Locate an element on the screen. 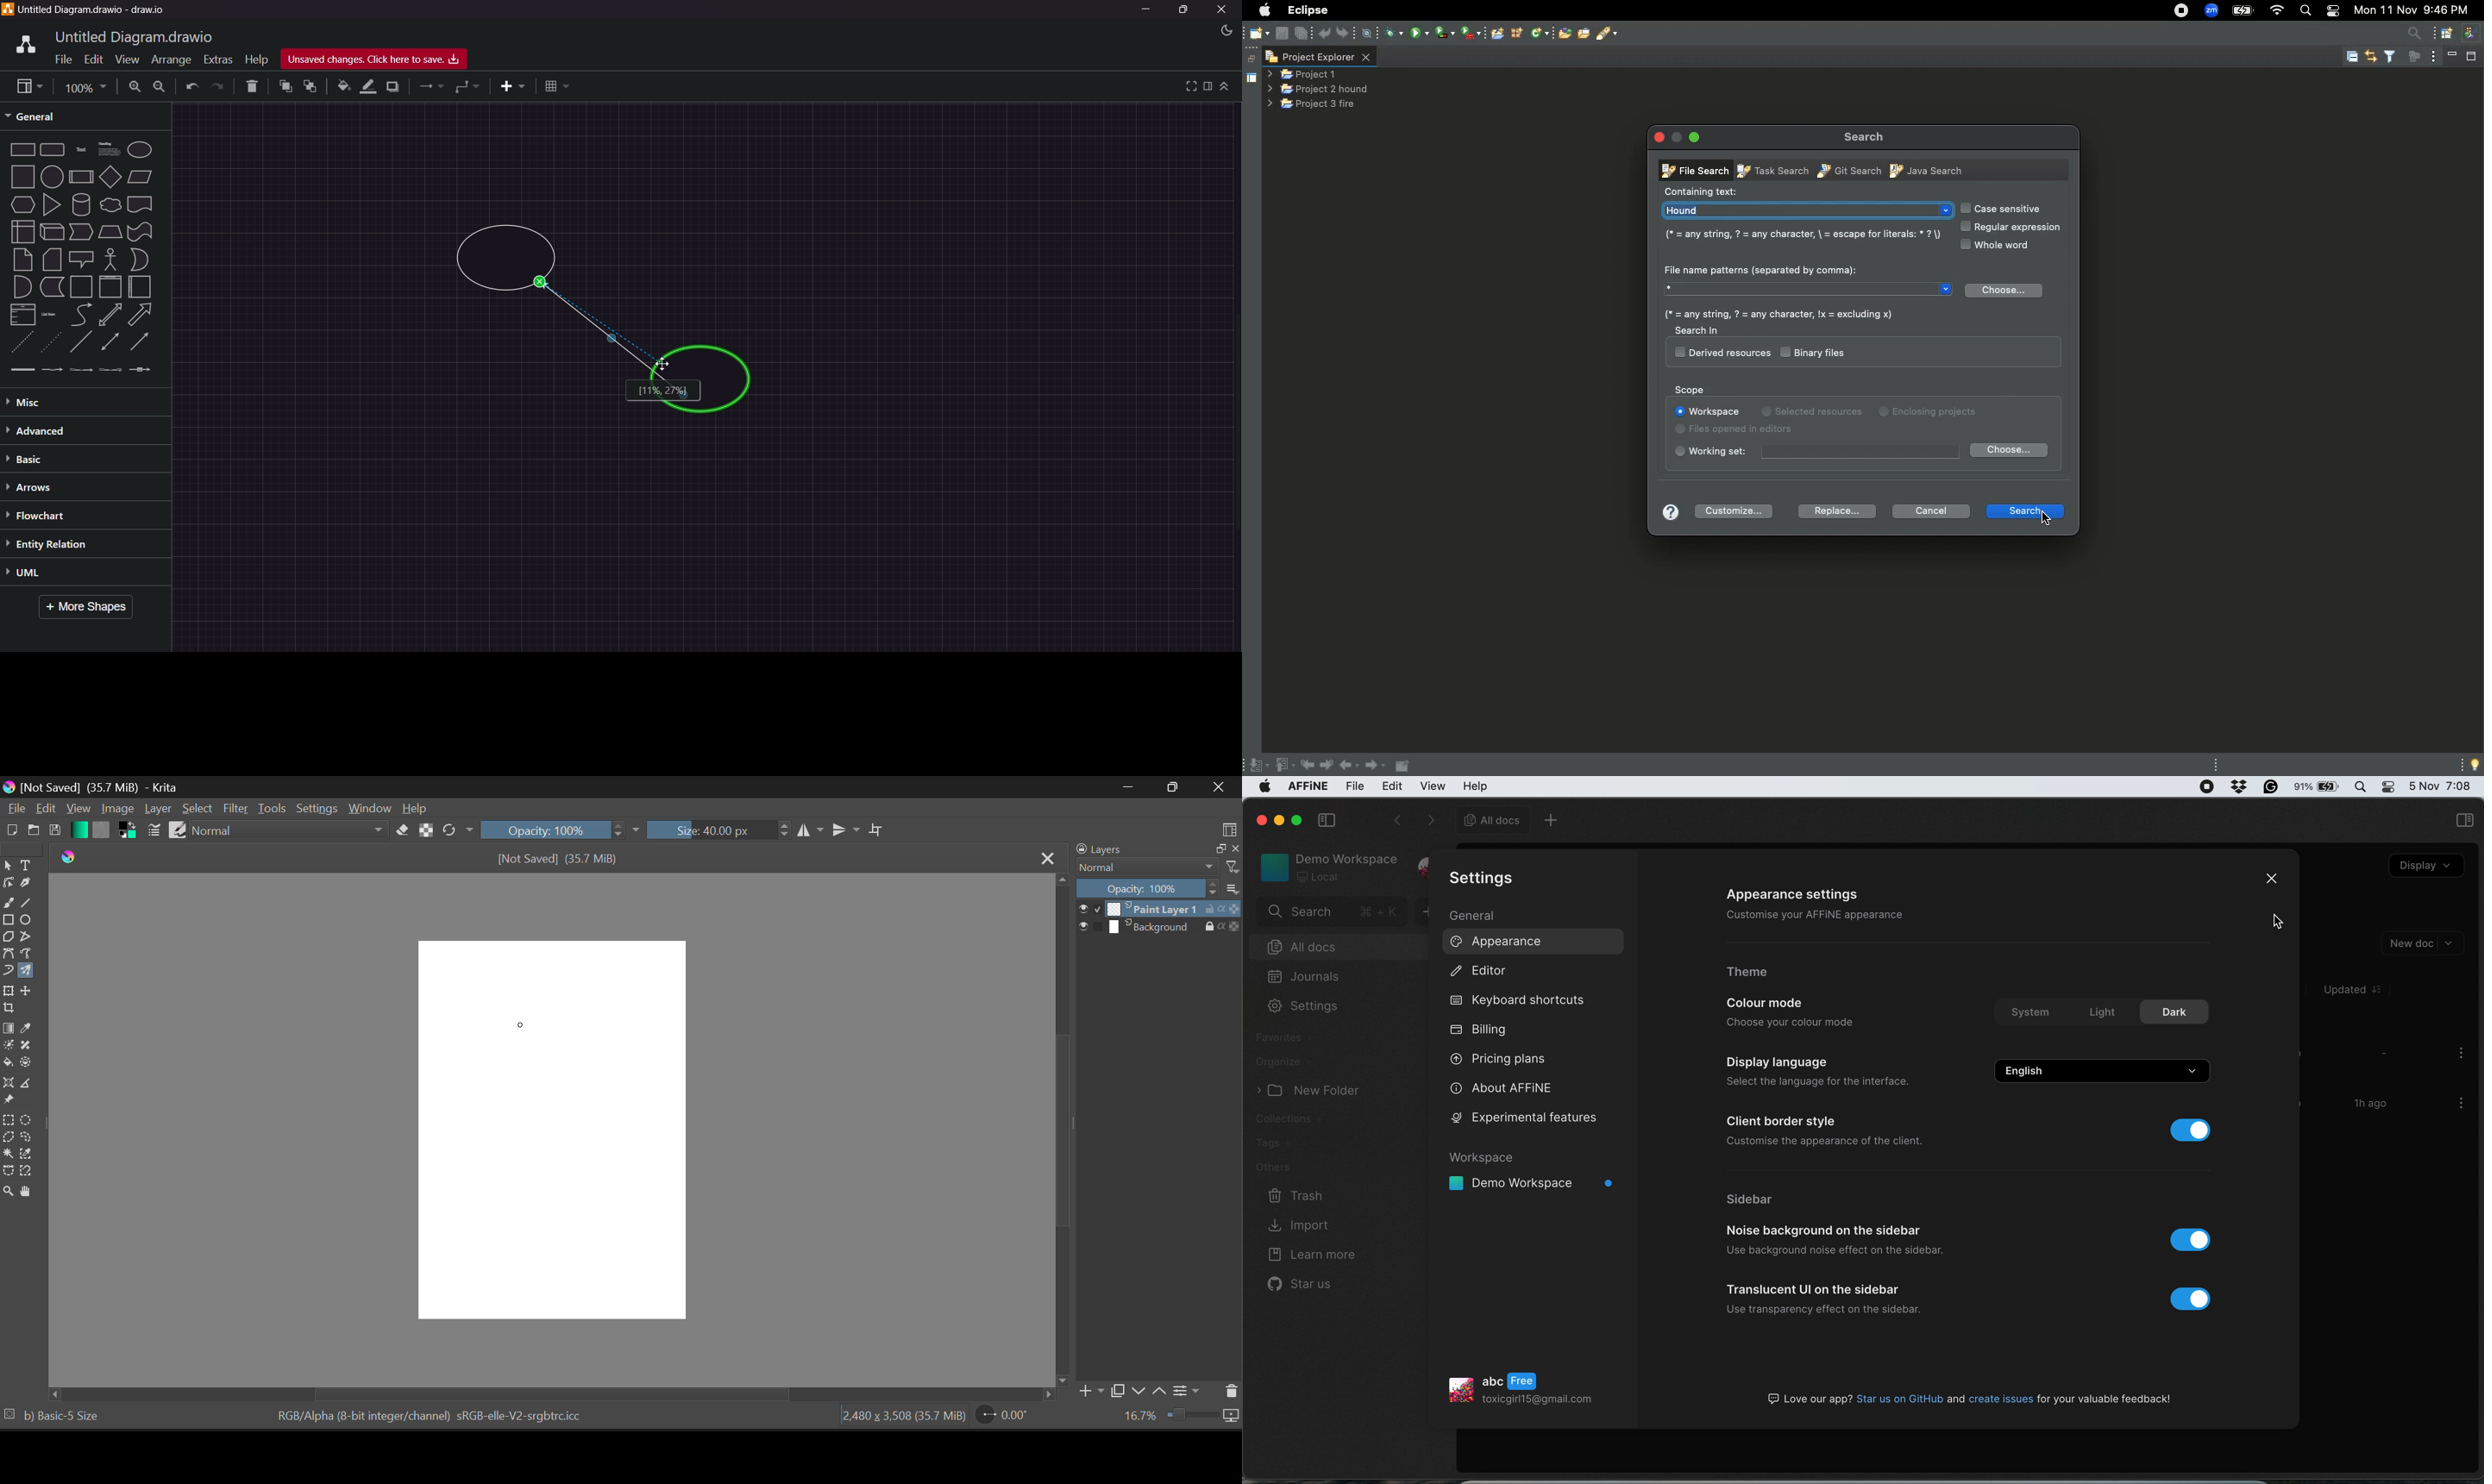 This screenshot has width=2492, height=1484. Delete Layers is located at coordinates (1230, 1390).